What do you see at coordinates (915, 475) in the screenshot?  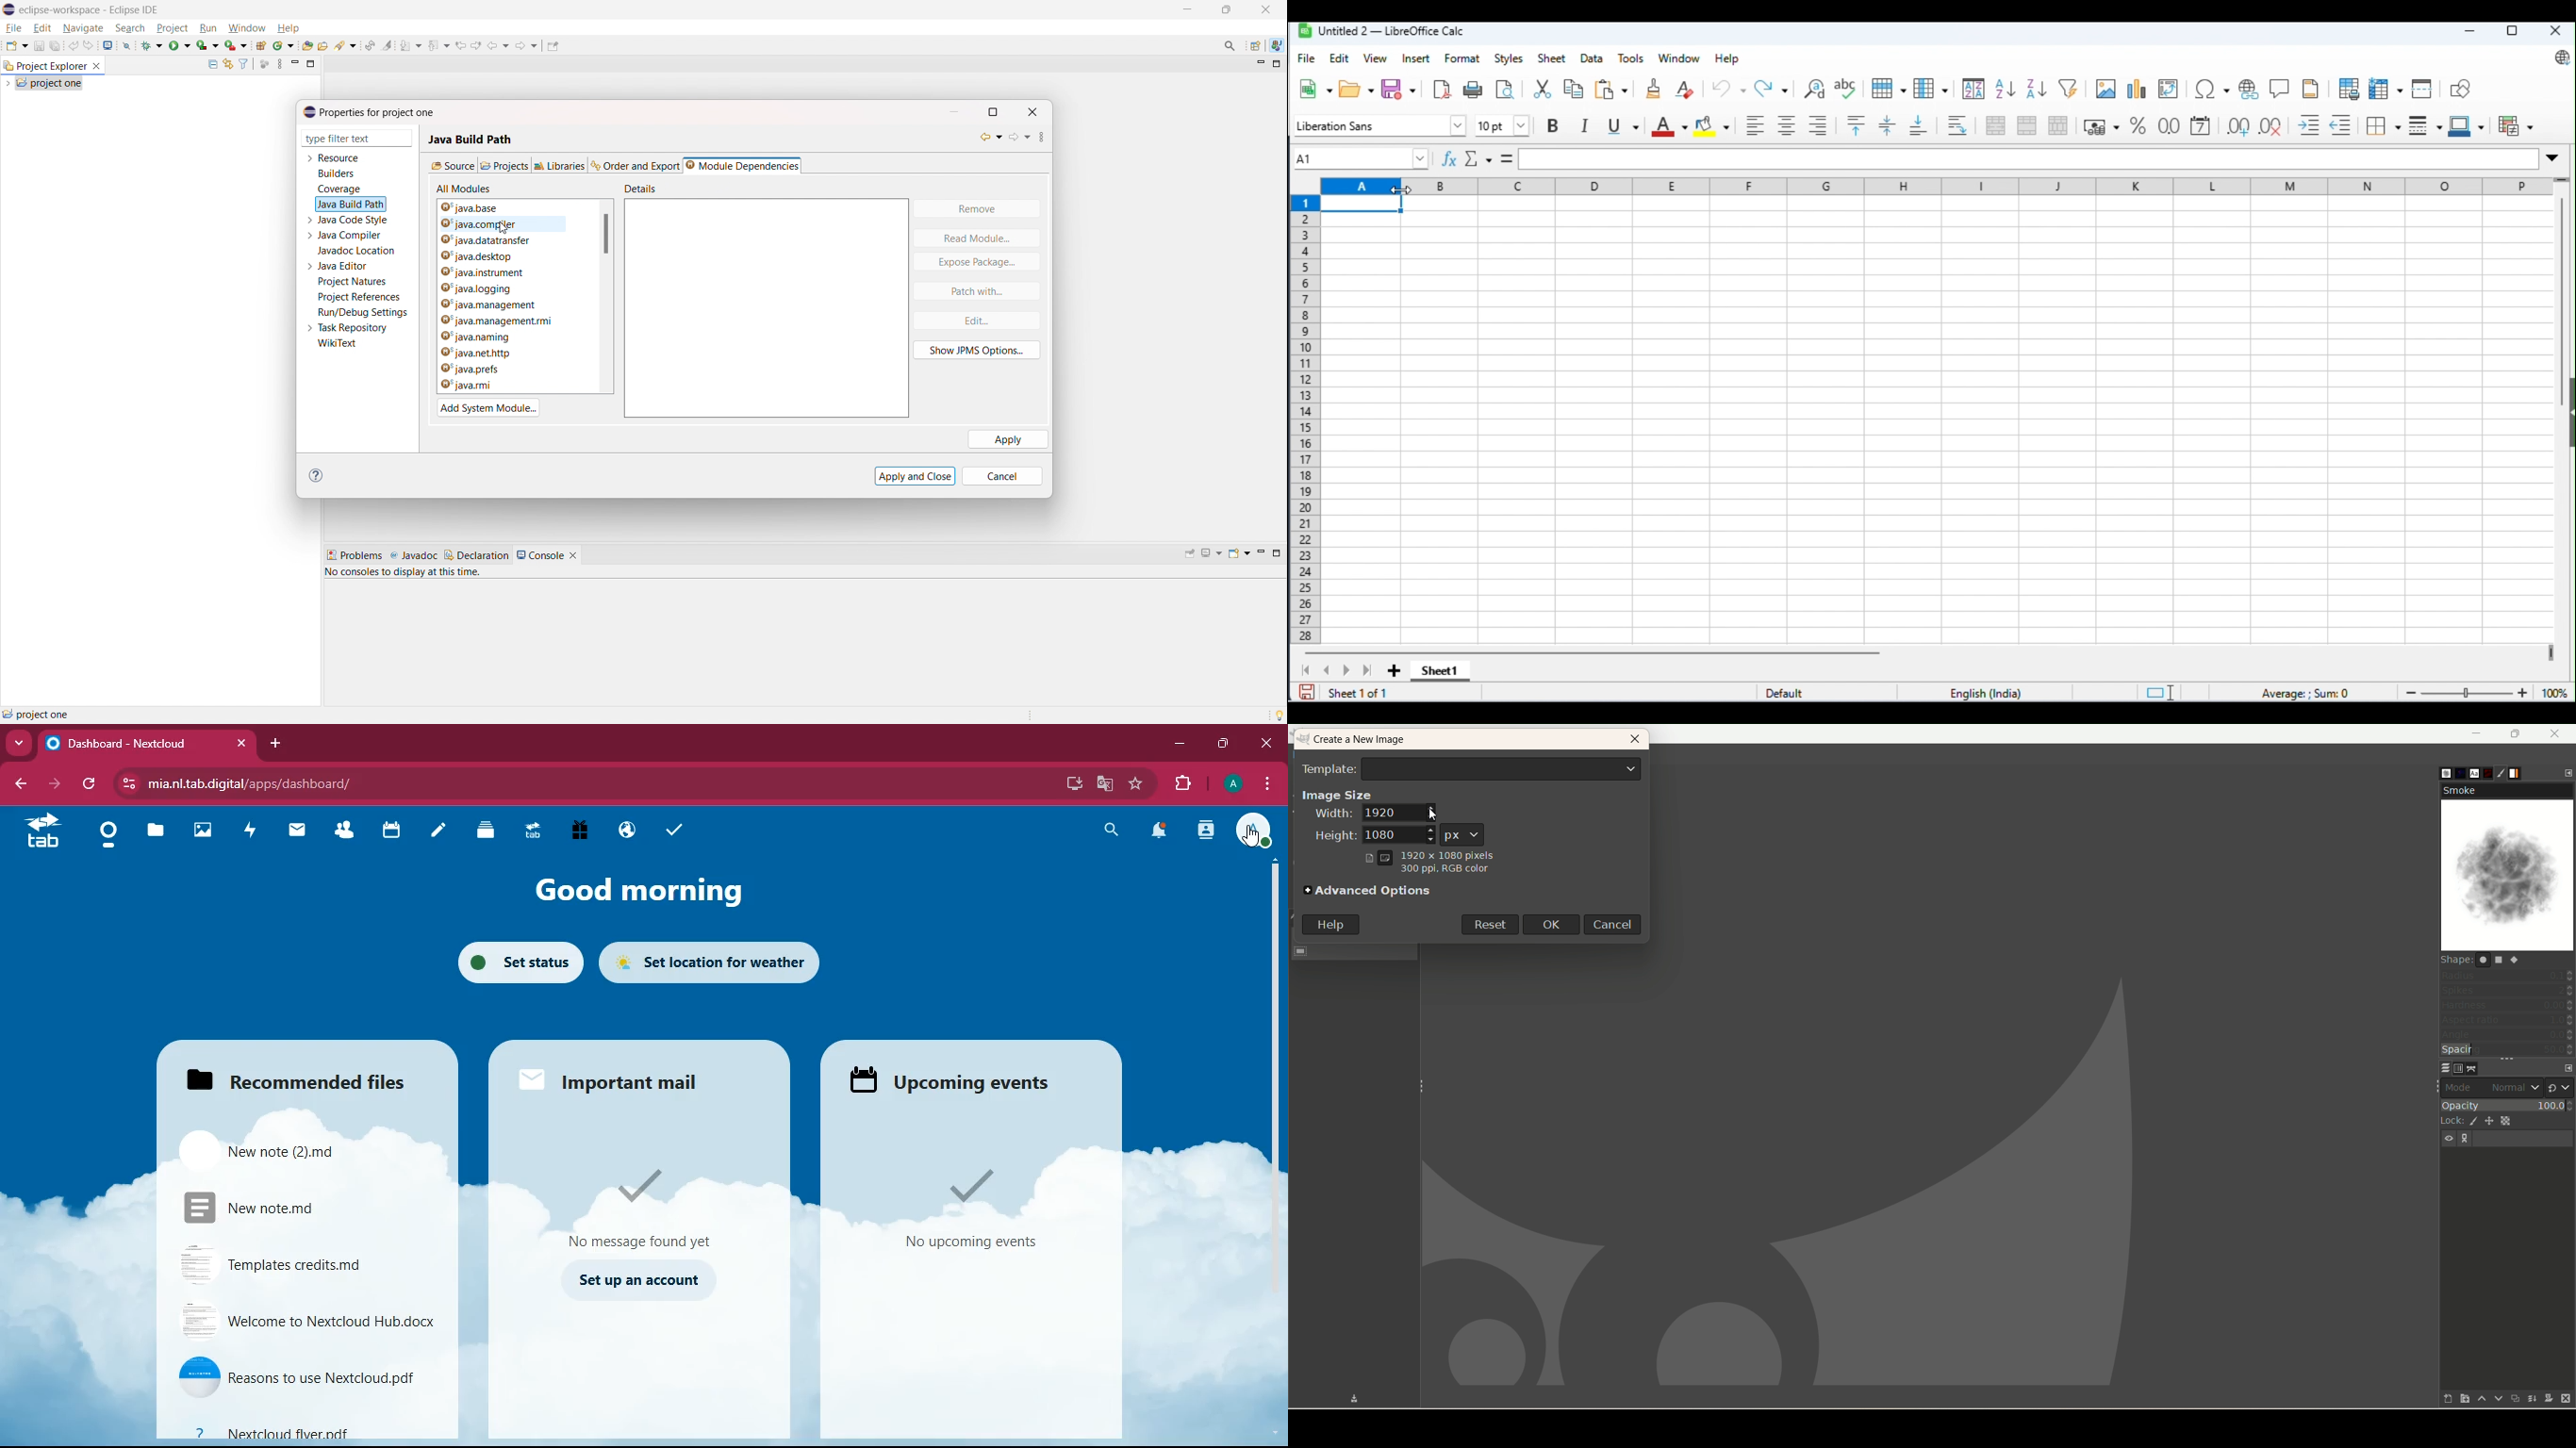 I see `apply and close` at bounding box center [915, 475].